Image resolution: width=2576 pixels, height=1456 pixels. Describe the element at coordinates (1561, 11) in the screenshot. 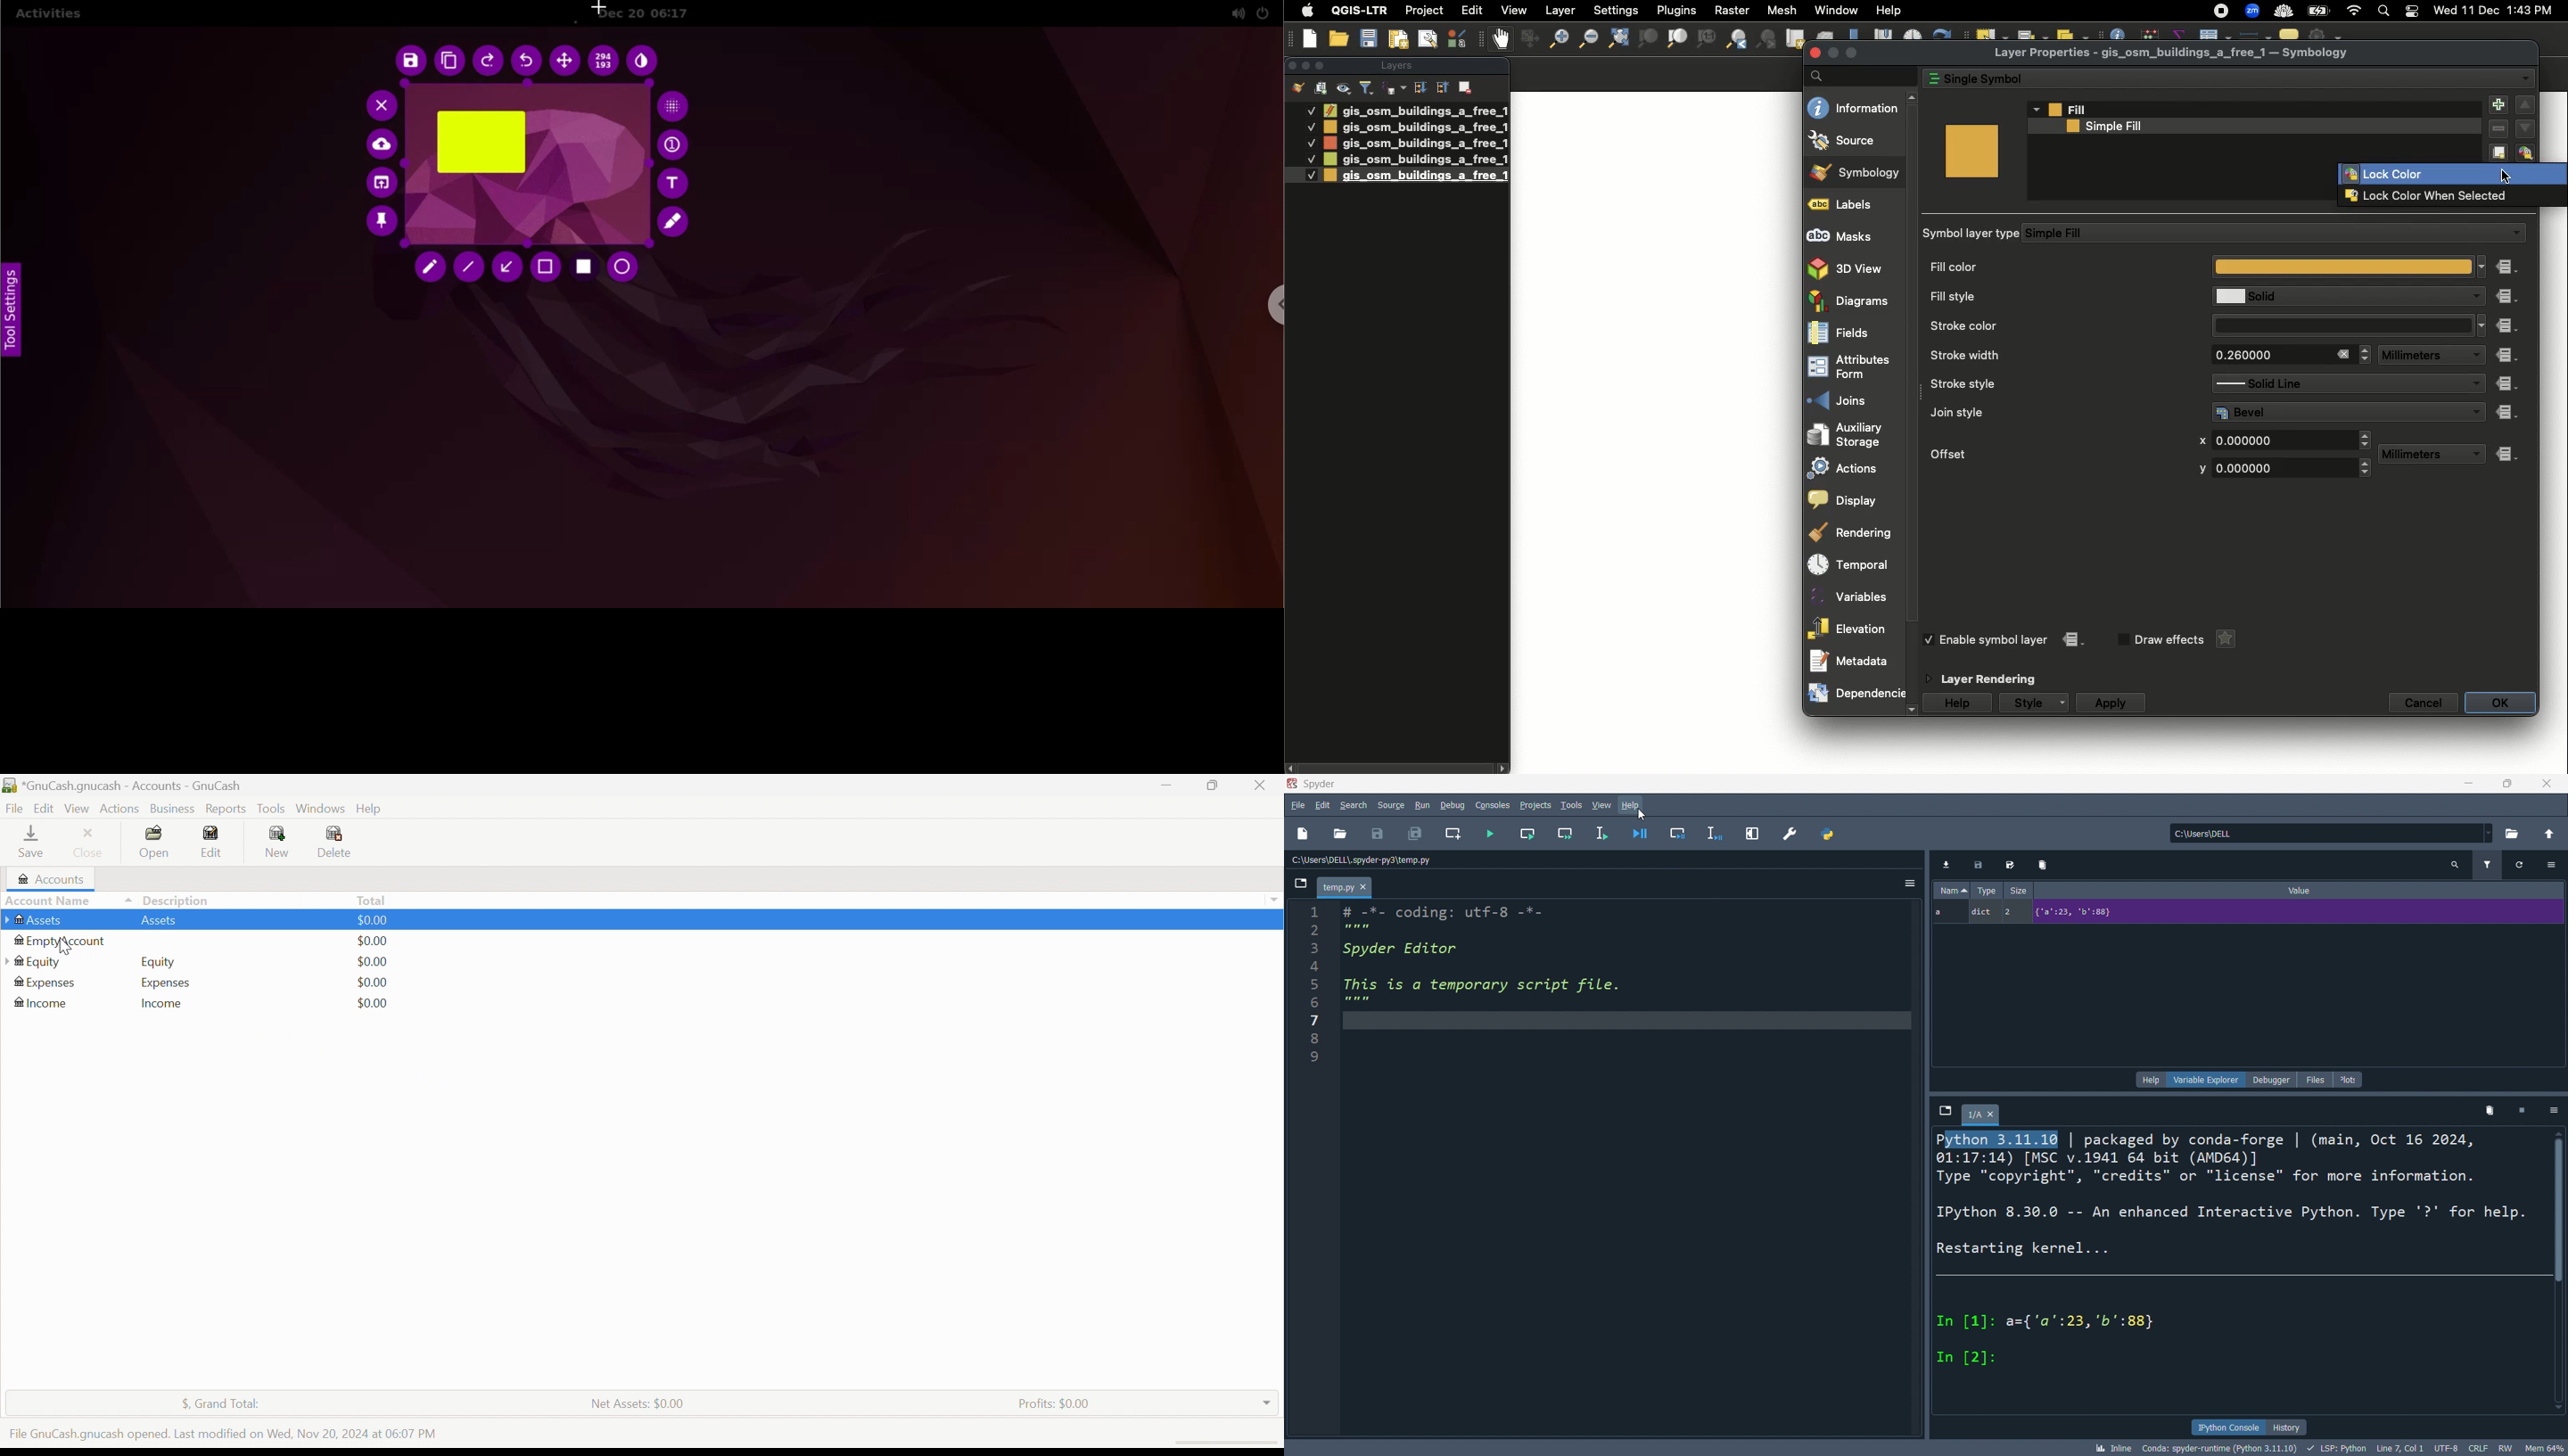

I see `Layer` at that location.